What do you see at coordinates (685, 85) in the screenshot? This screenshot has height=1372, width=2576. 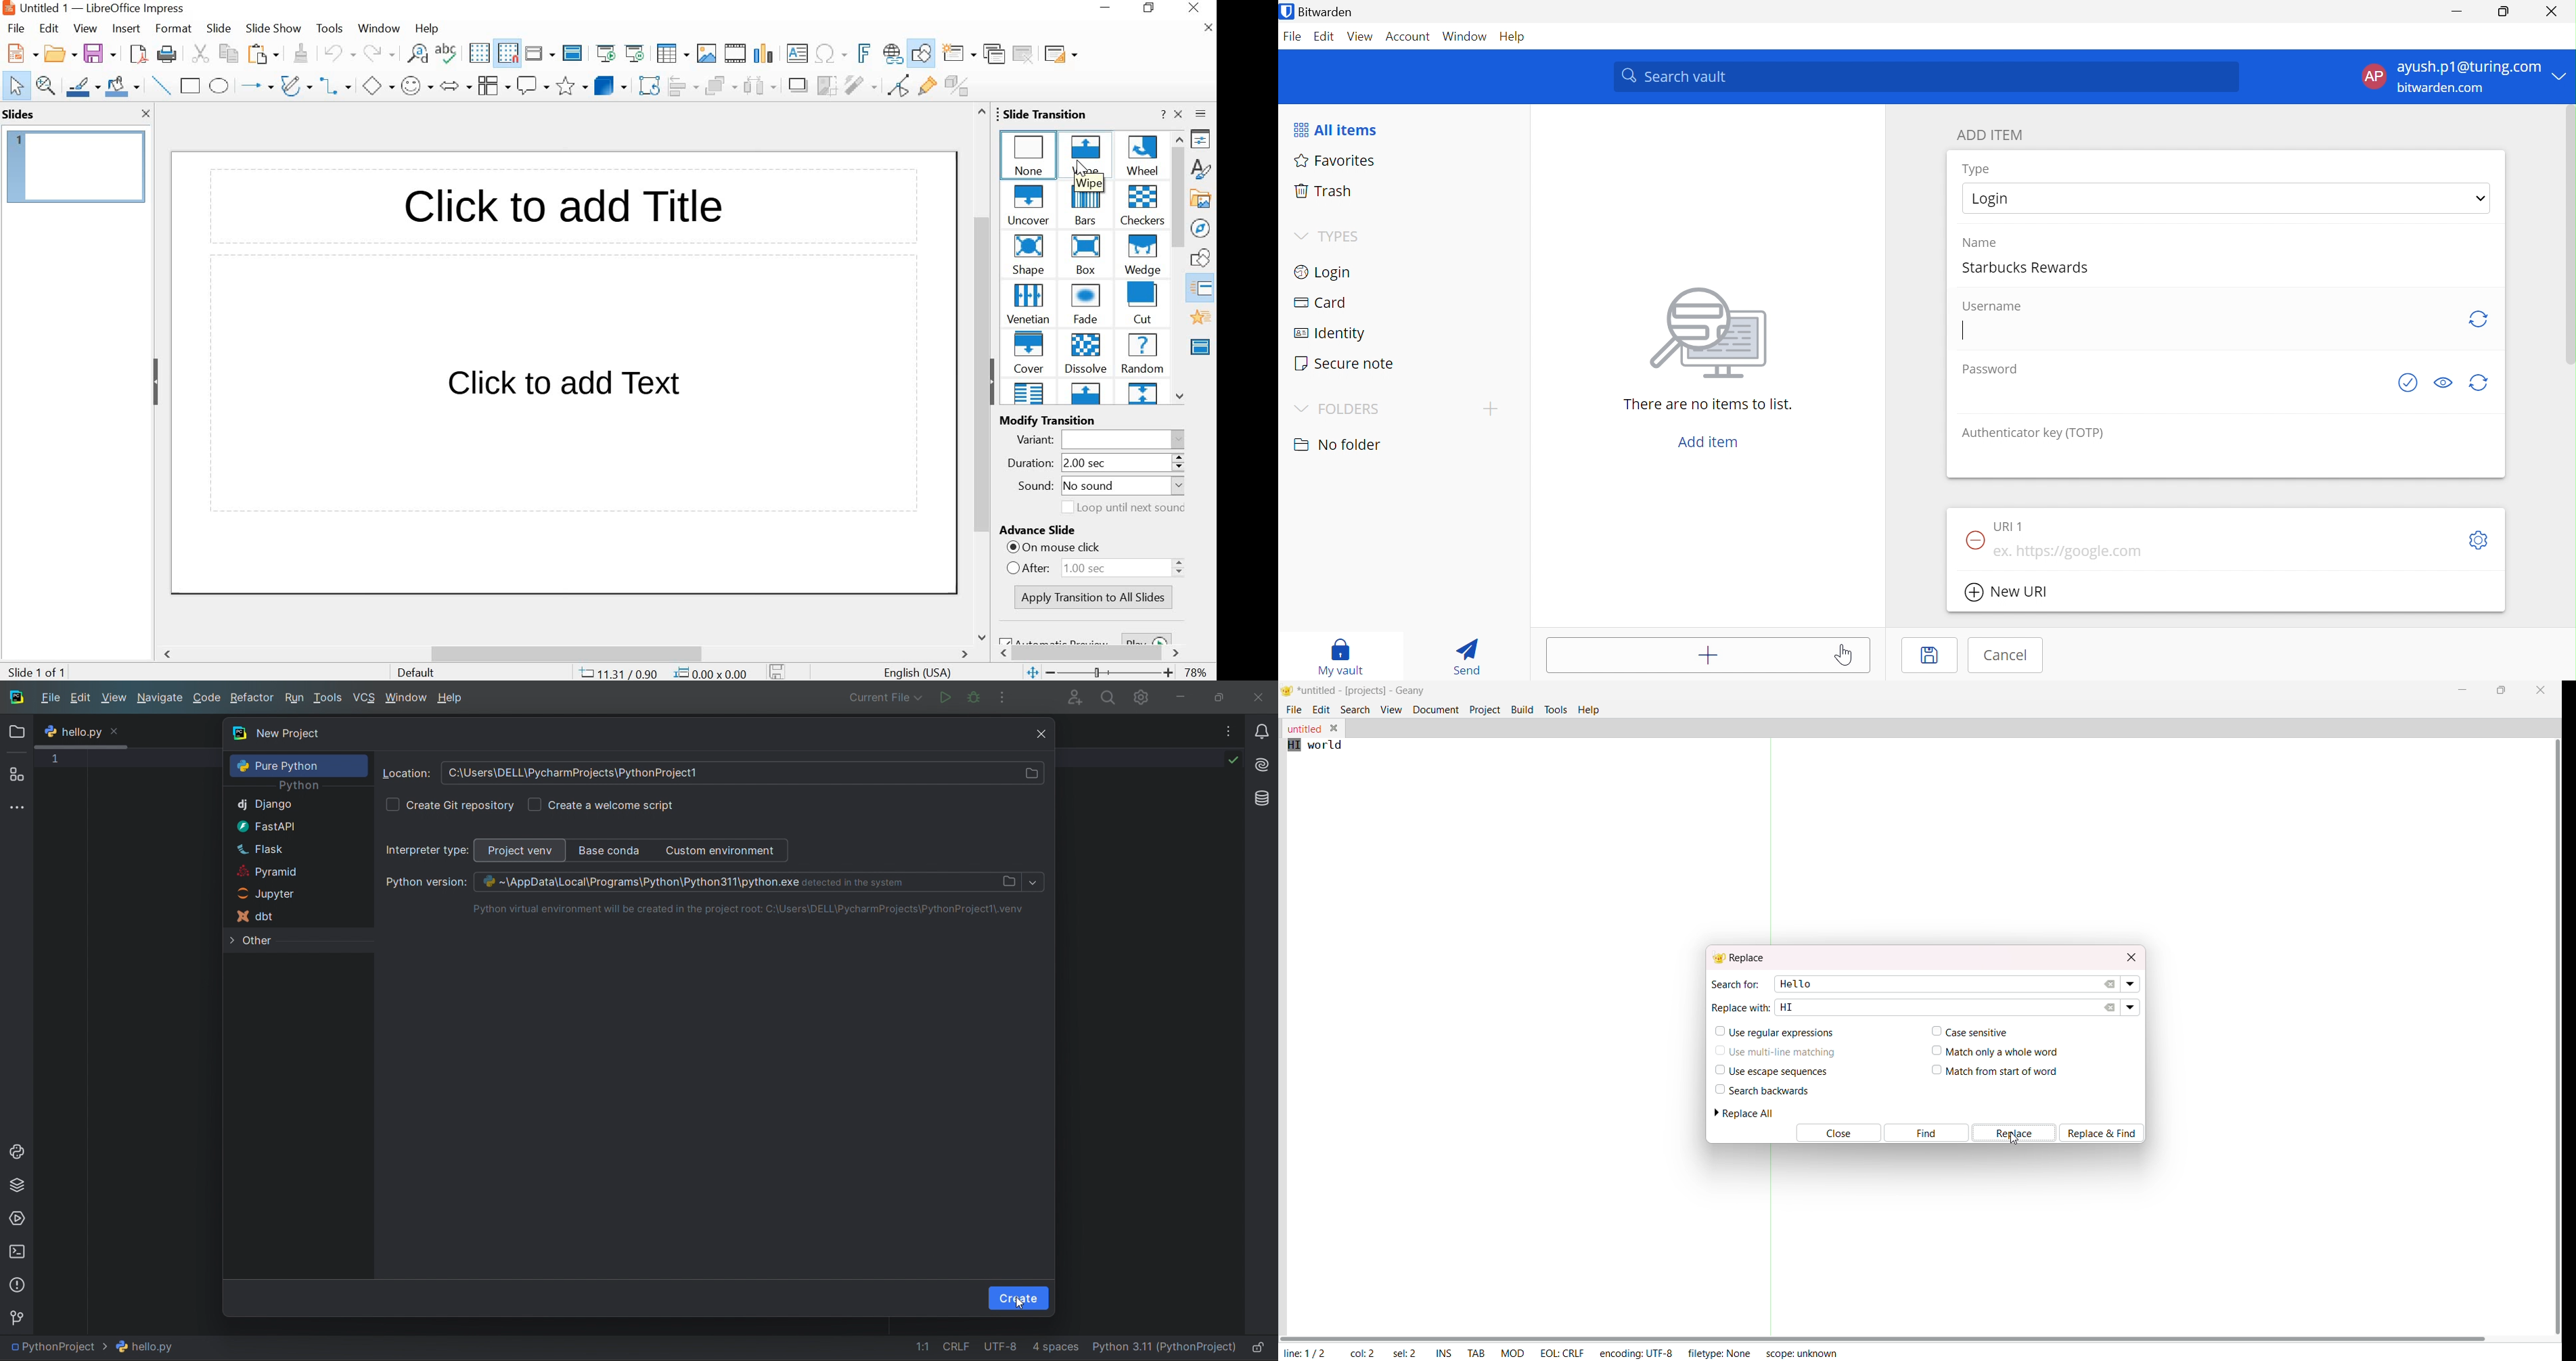 I see `Align objects` at bounding box center [685, 85].